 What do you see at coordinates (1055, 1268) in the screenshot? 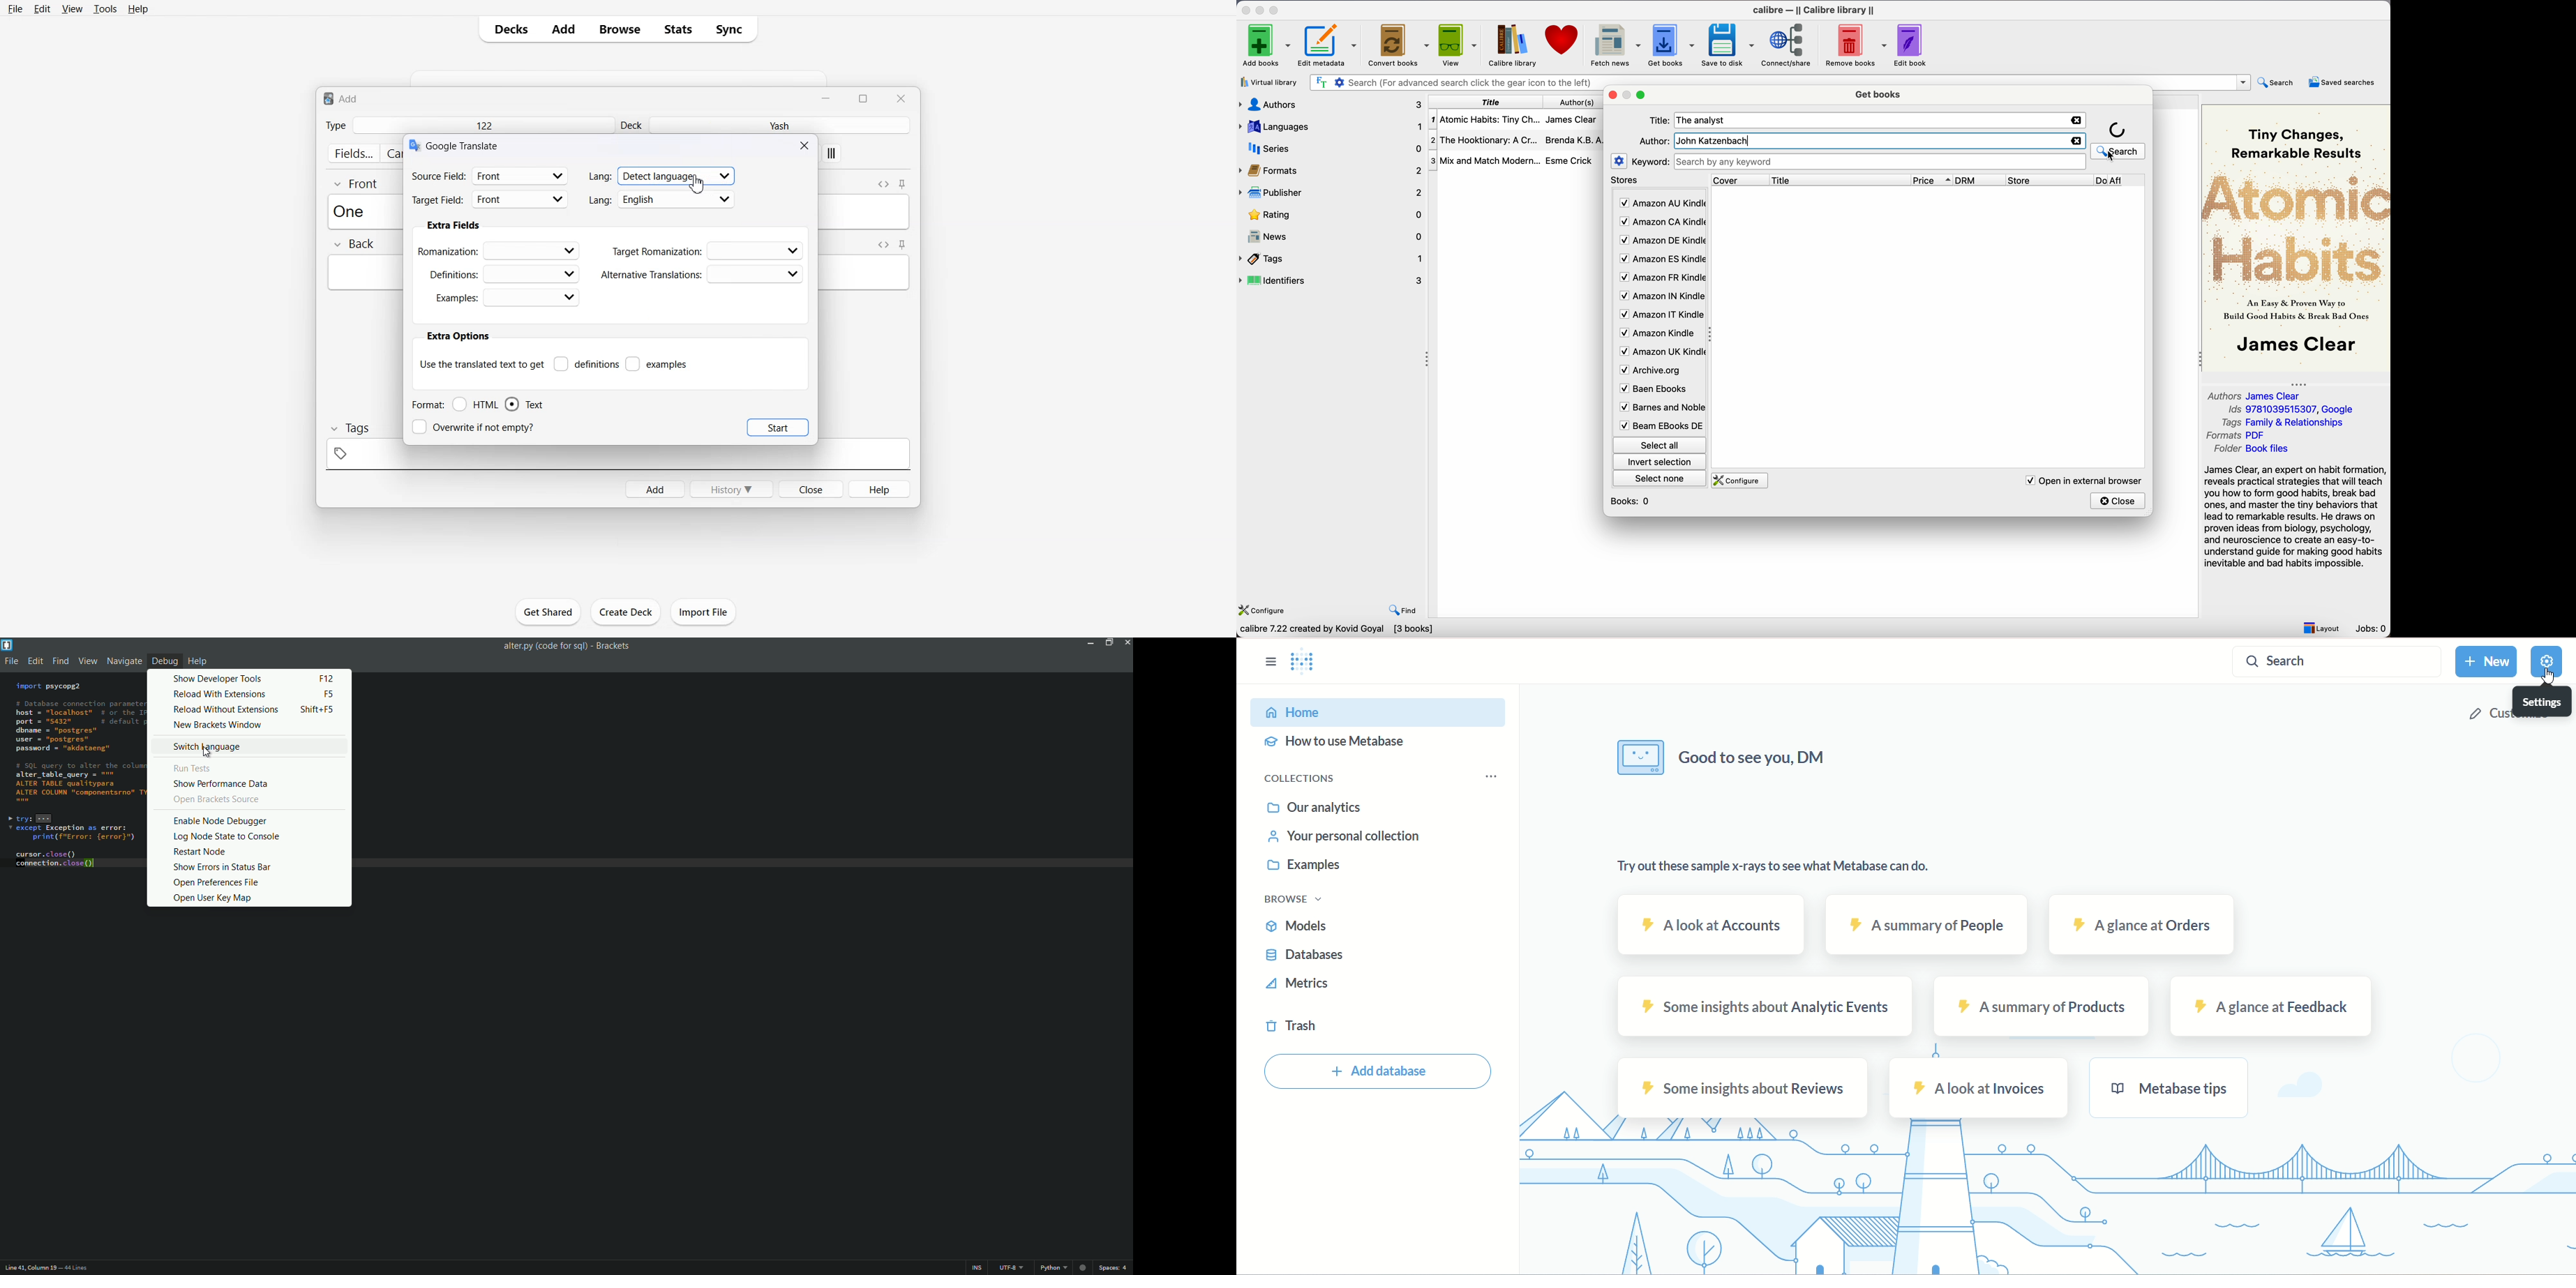
I see `python` at bounding box center [1055, 1268].